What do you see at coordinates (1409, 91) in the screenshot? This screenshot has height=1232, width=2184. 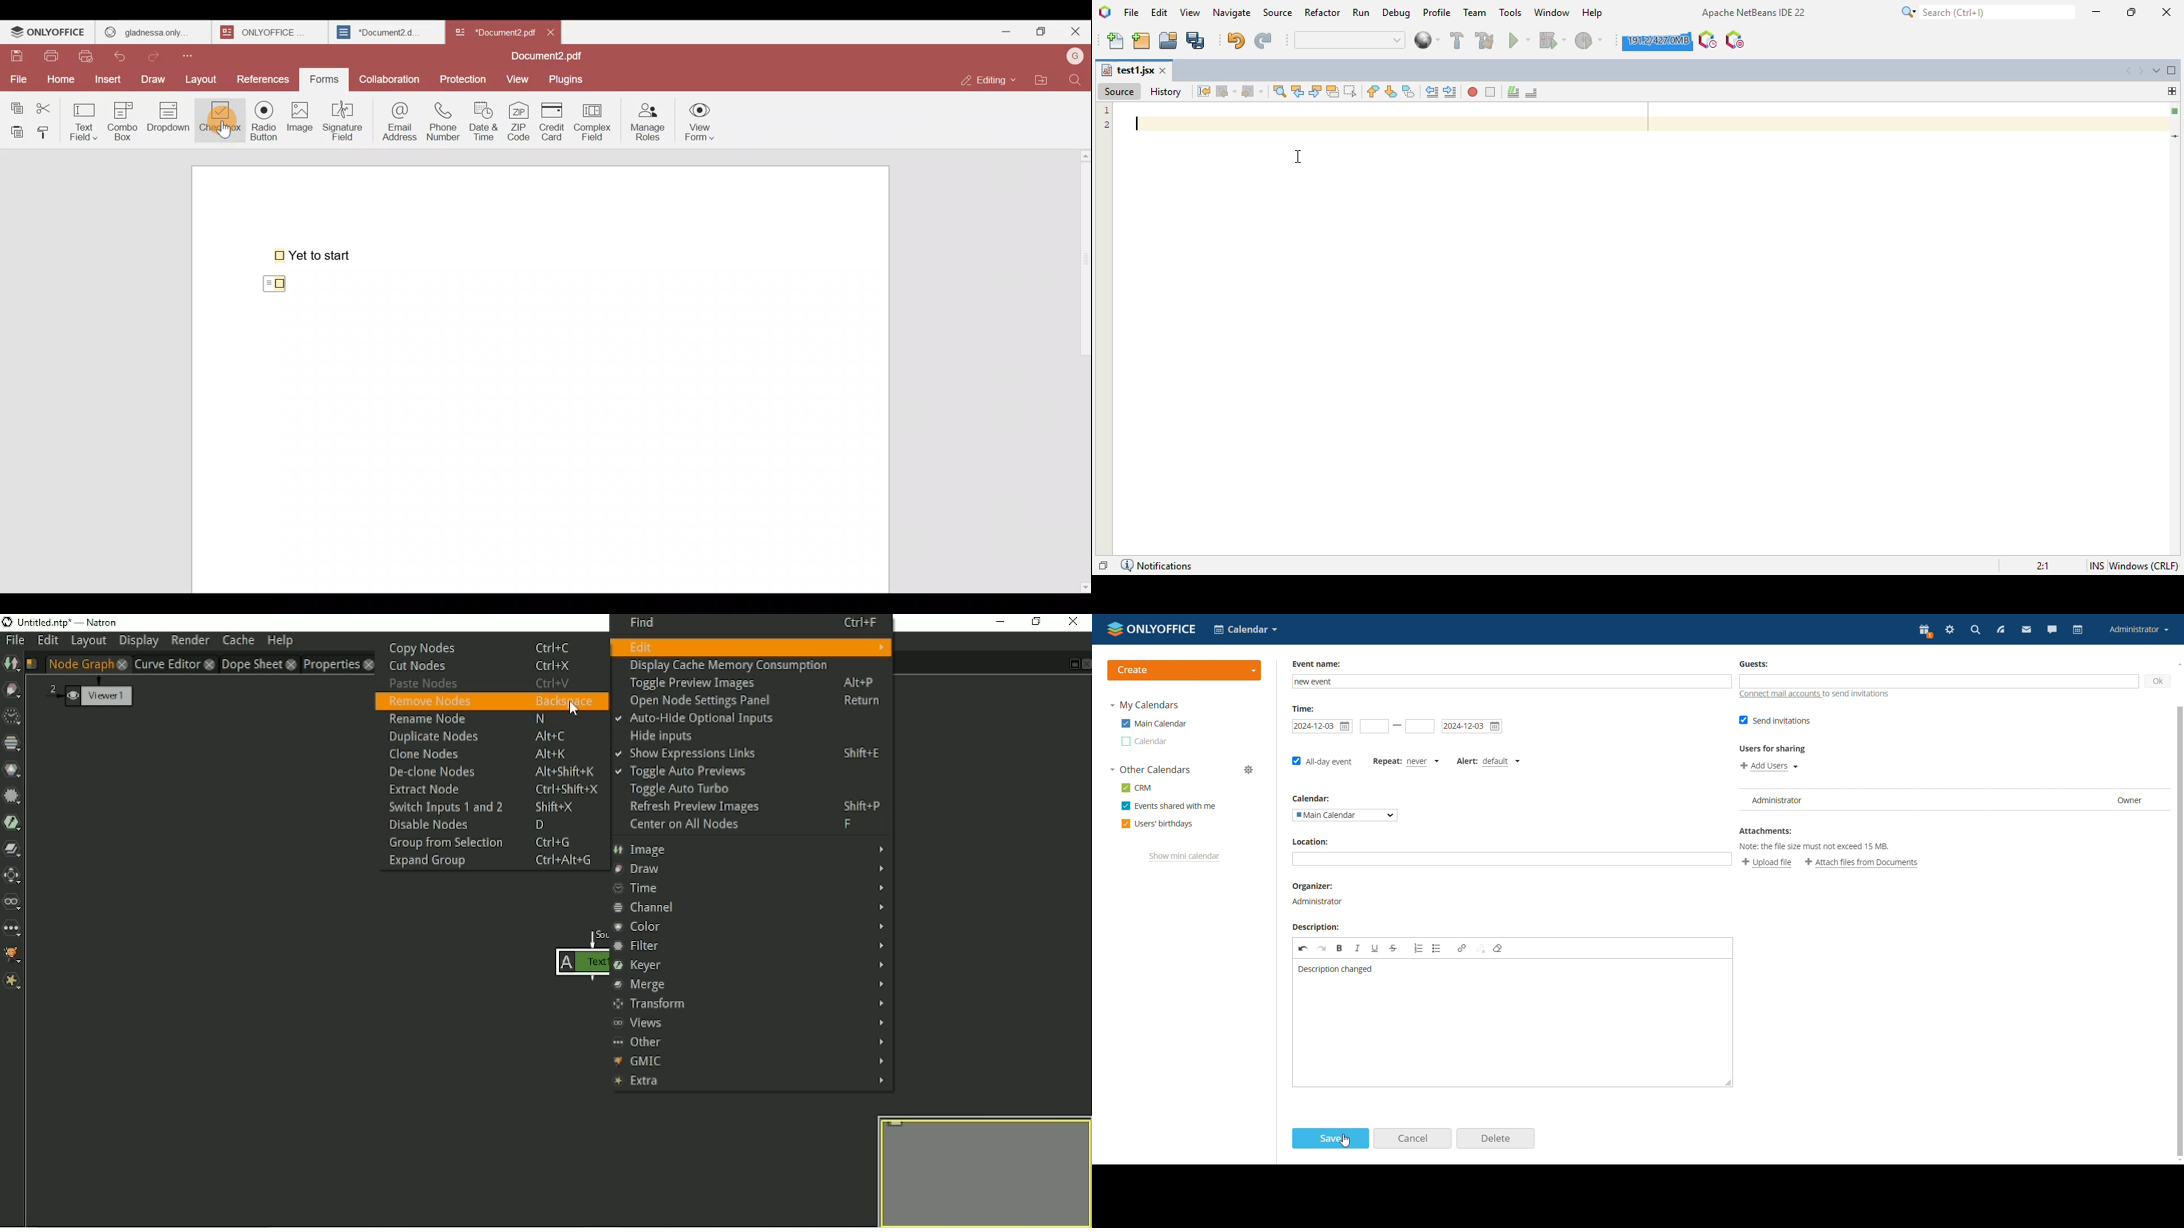 I see `toggle bookmark` at bounding box center [1409, 91].